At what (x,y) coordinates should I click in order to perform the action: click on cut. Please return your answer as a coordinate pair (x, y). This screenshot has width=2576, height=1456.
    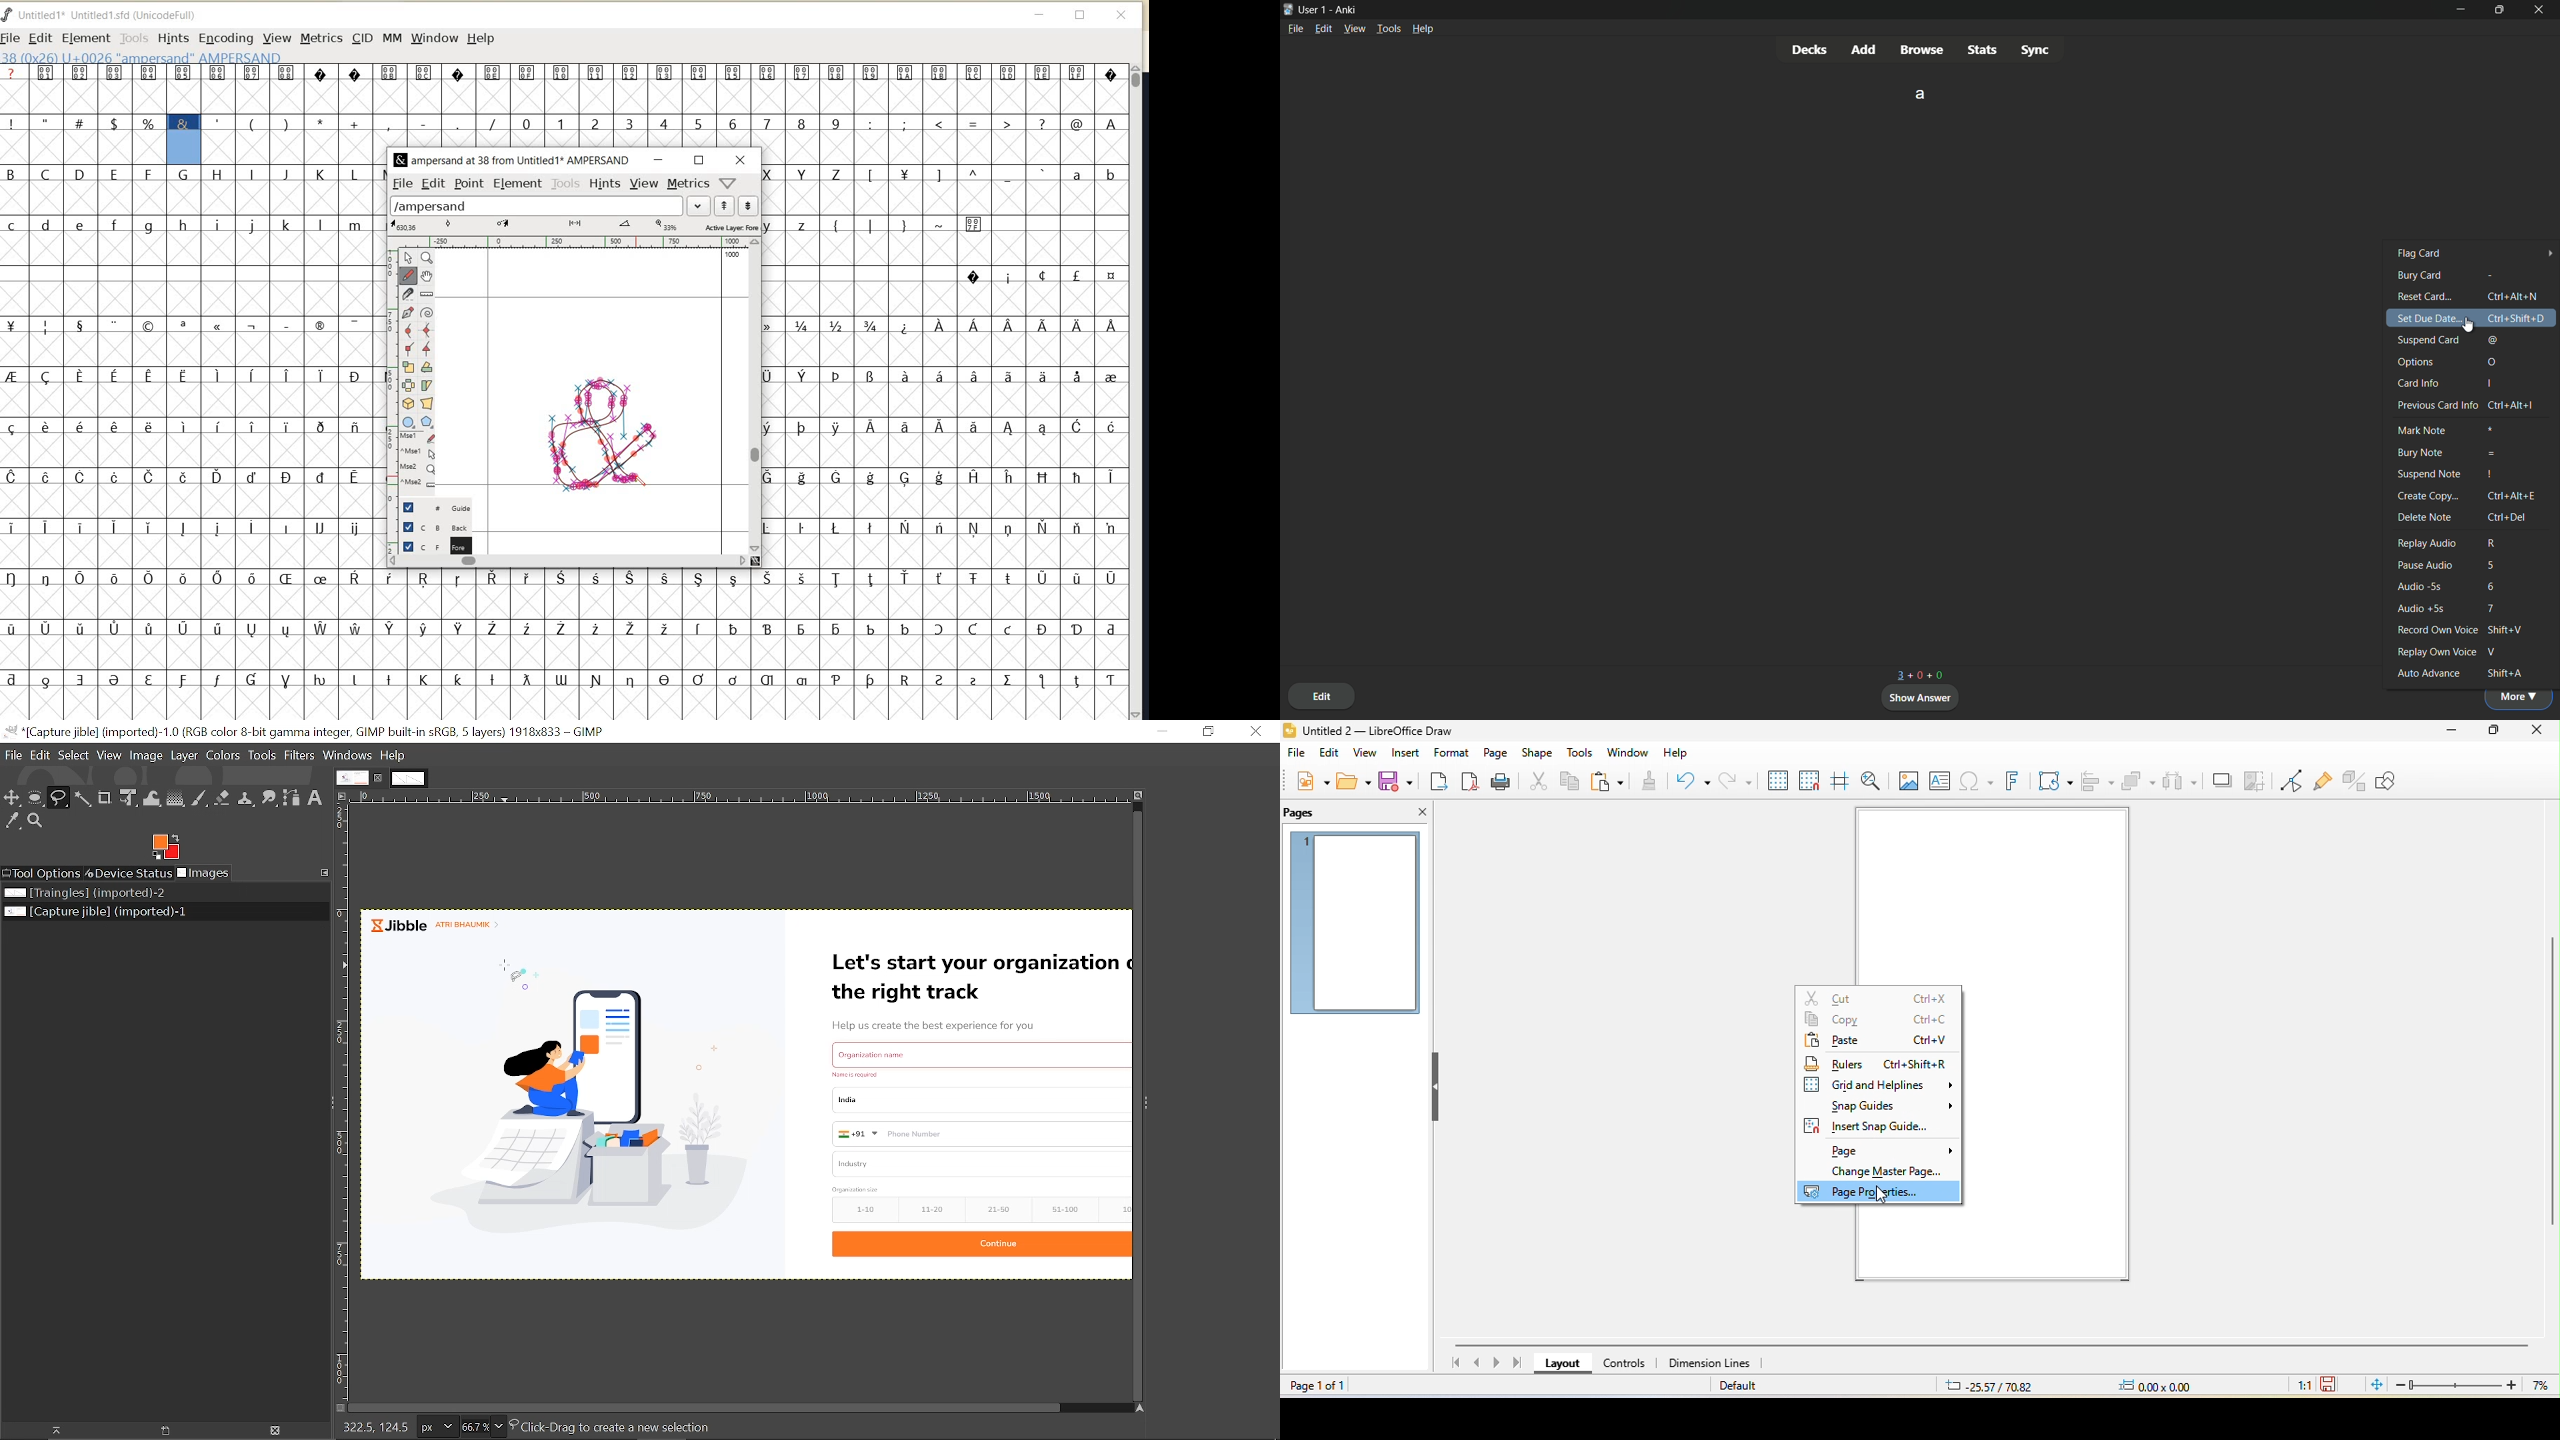
    Looking at the image, I should click on (1881, 998).